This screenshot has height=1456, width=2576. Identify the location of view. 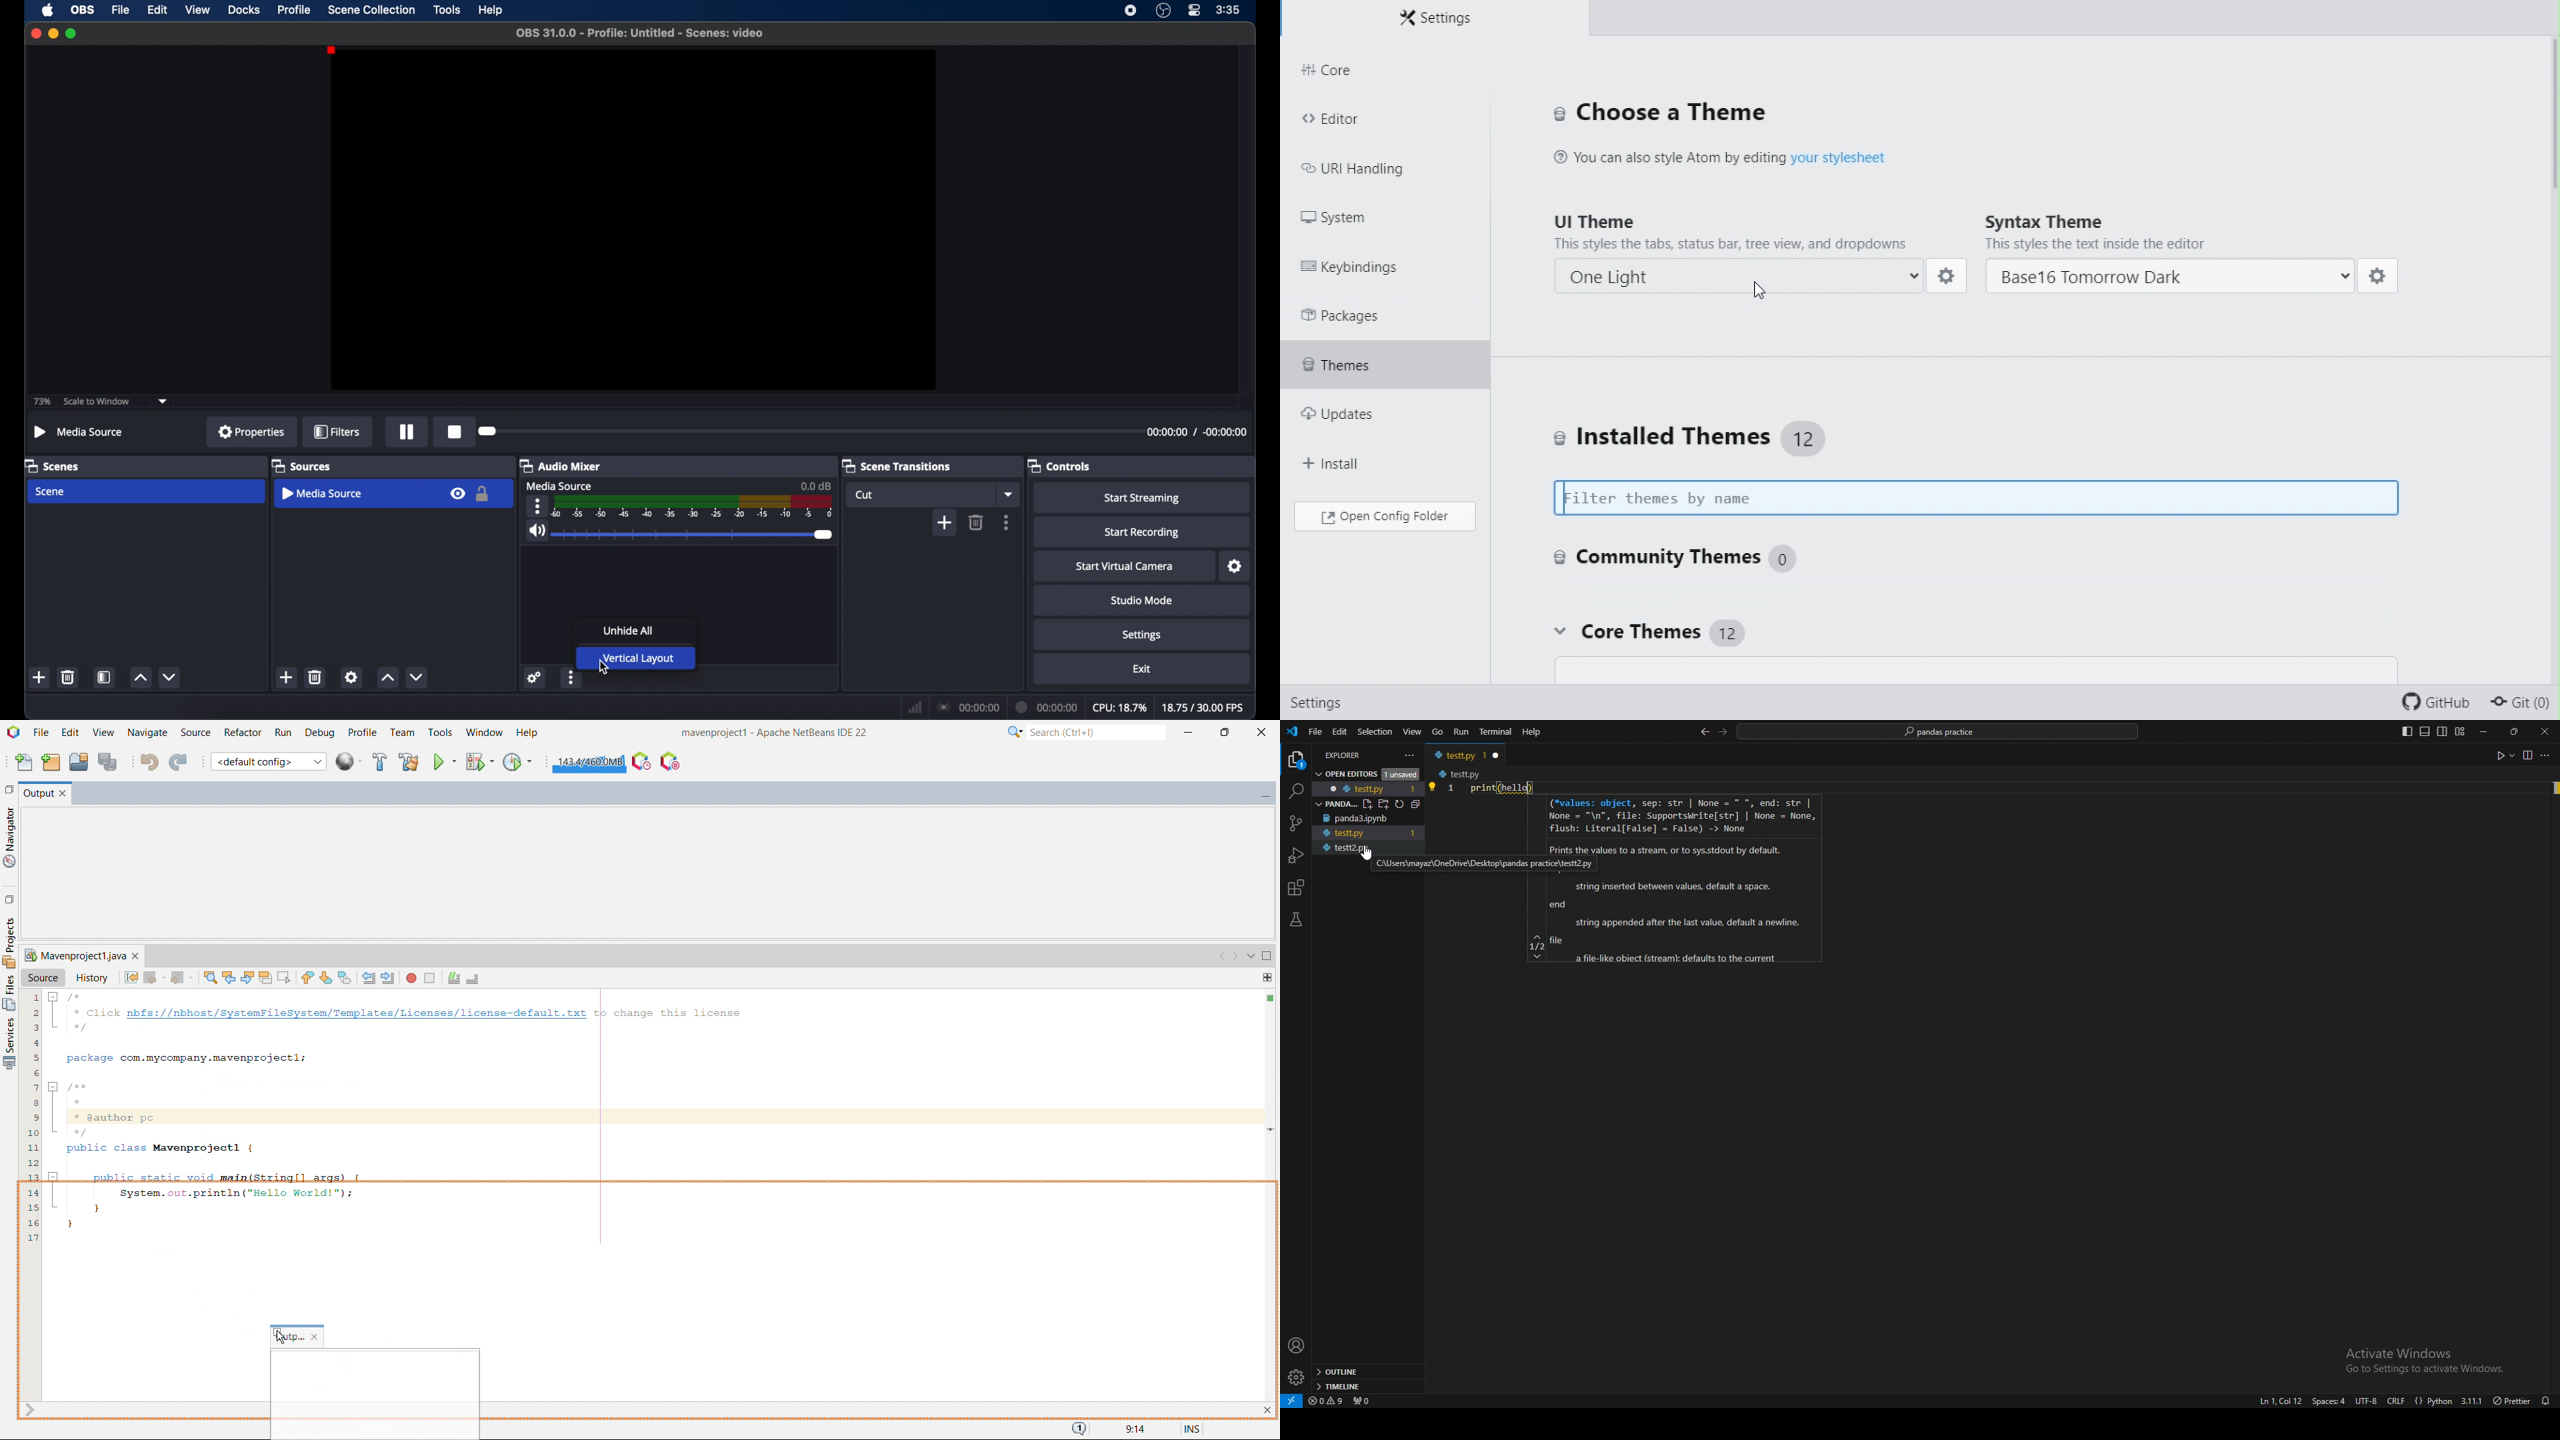
(1413, 732).